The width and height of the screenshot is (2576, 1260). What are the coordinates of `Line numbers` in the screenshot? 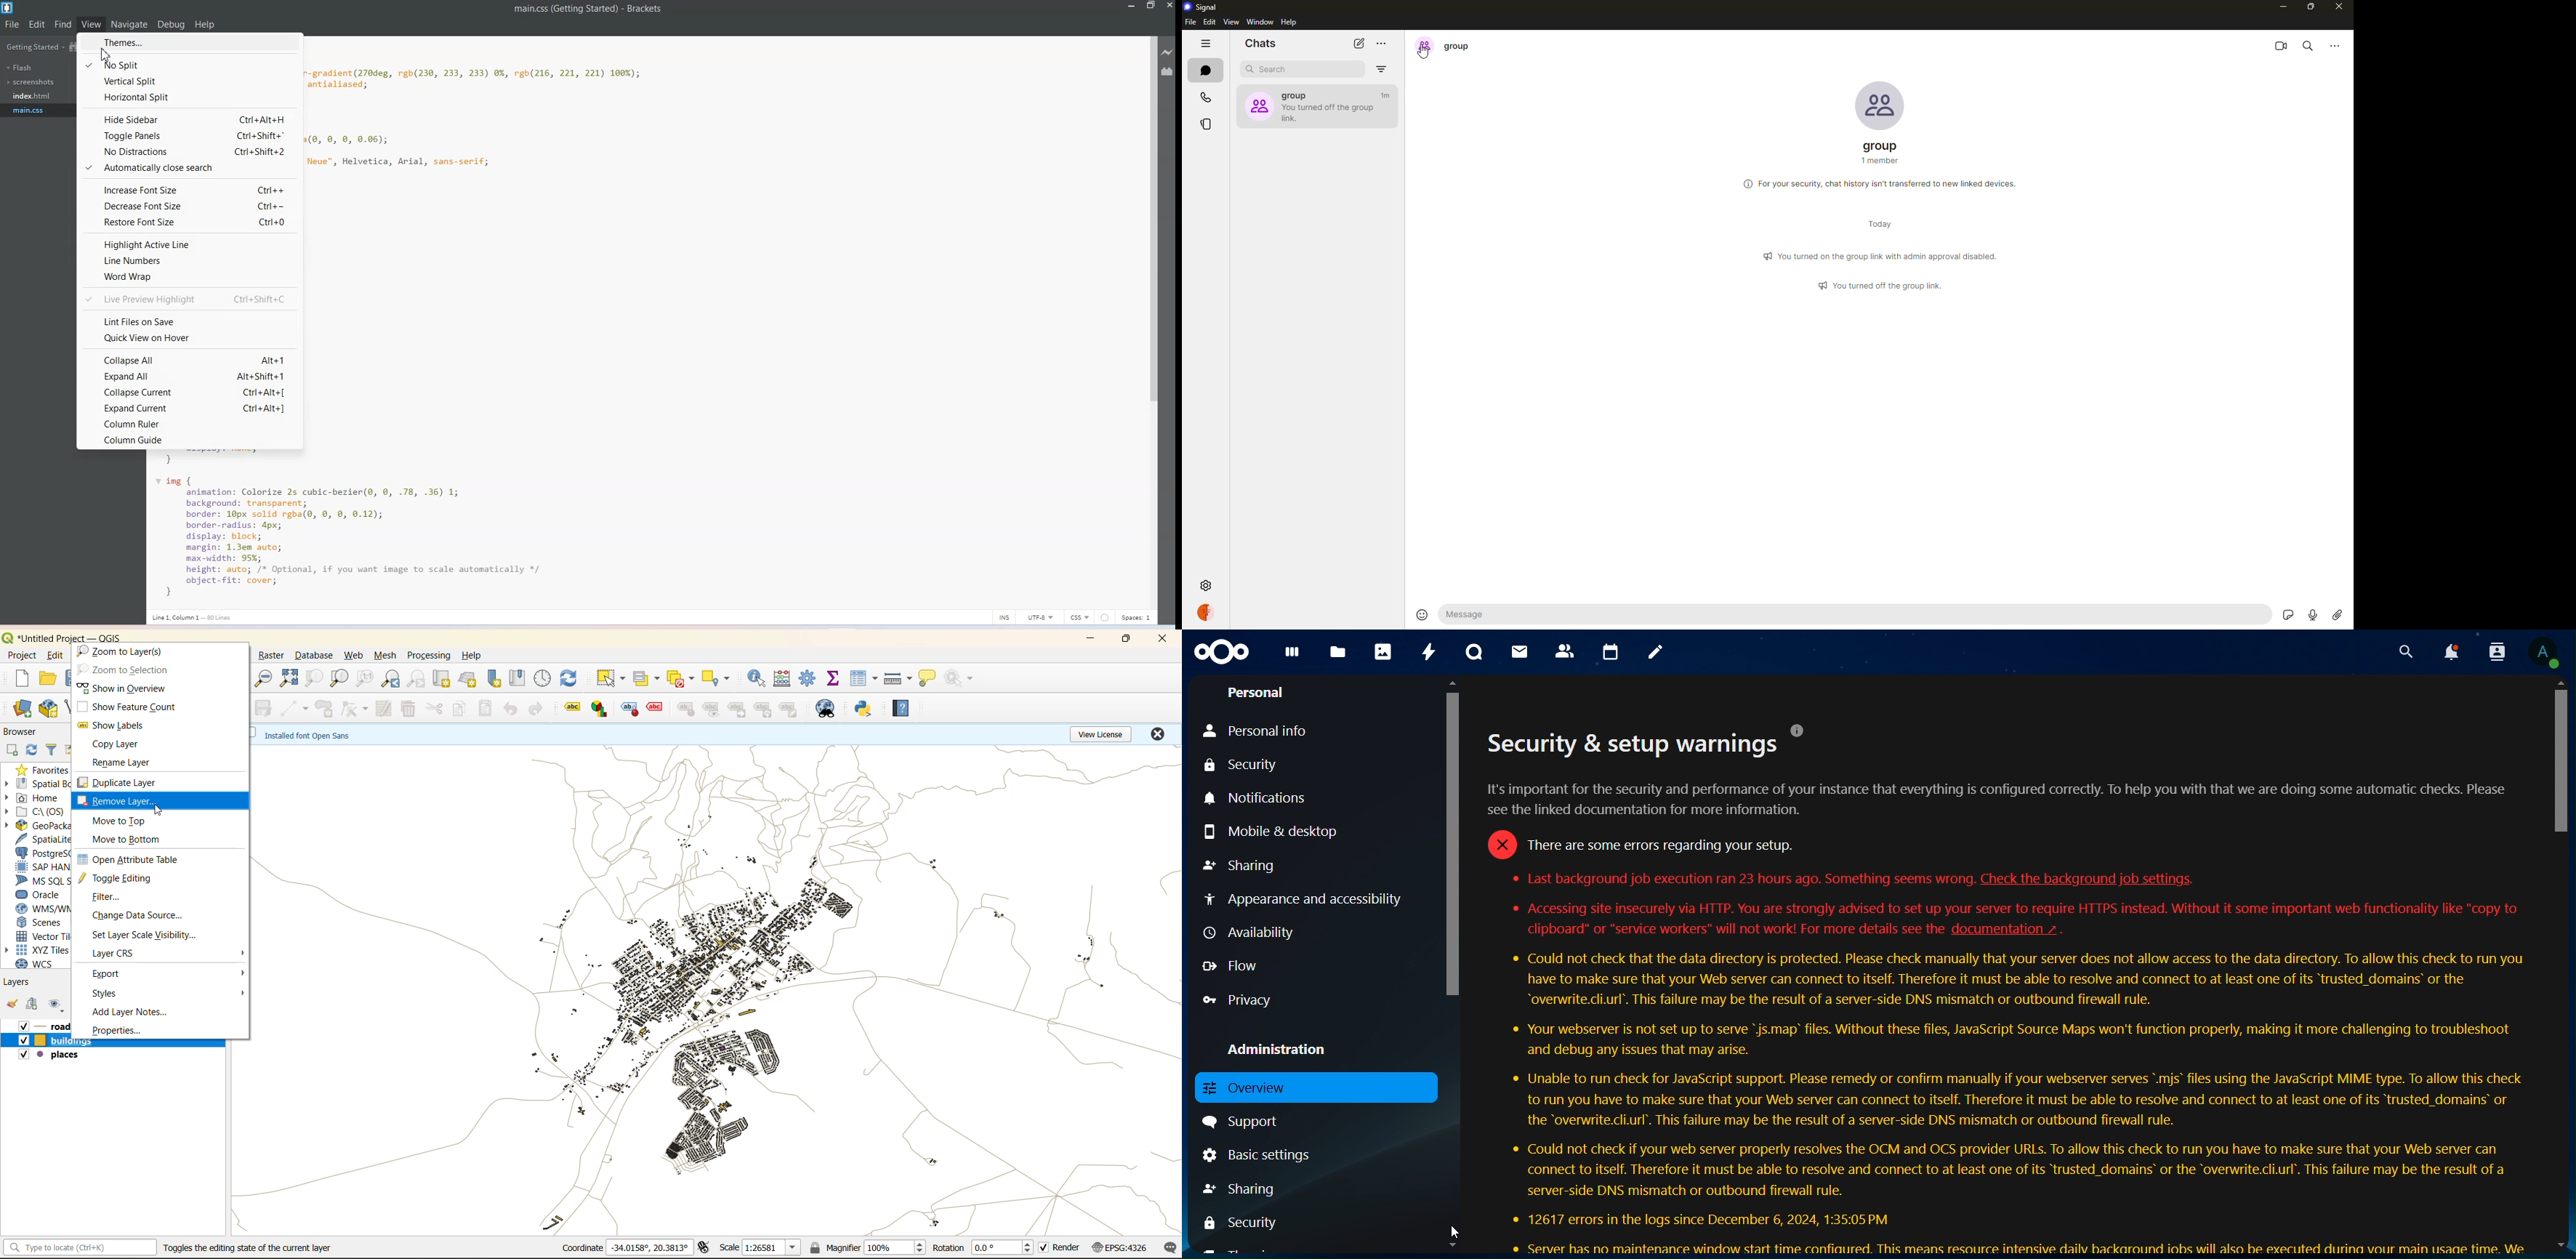 It's located at (190, 260).